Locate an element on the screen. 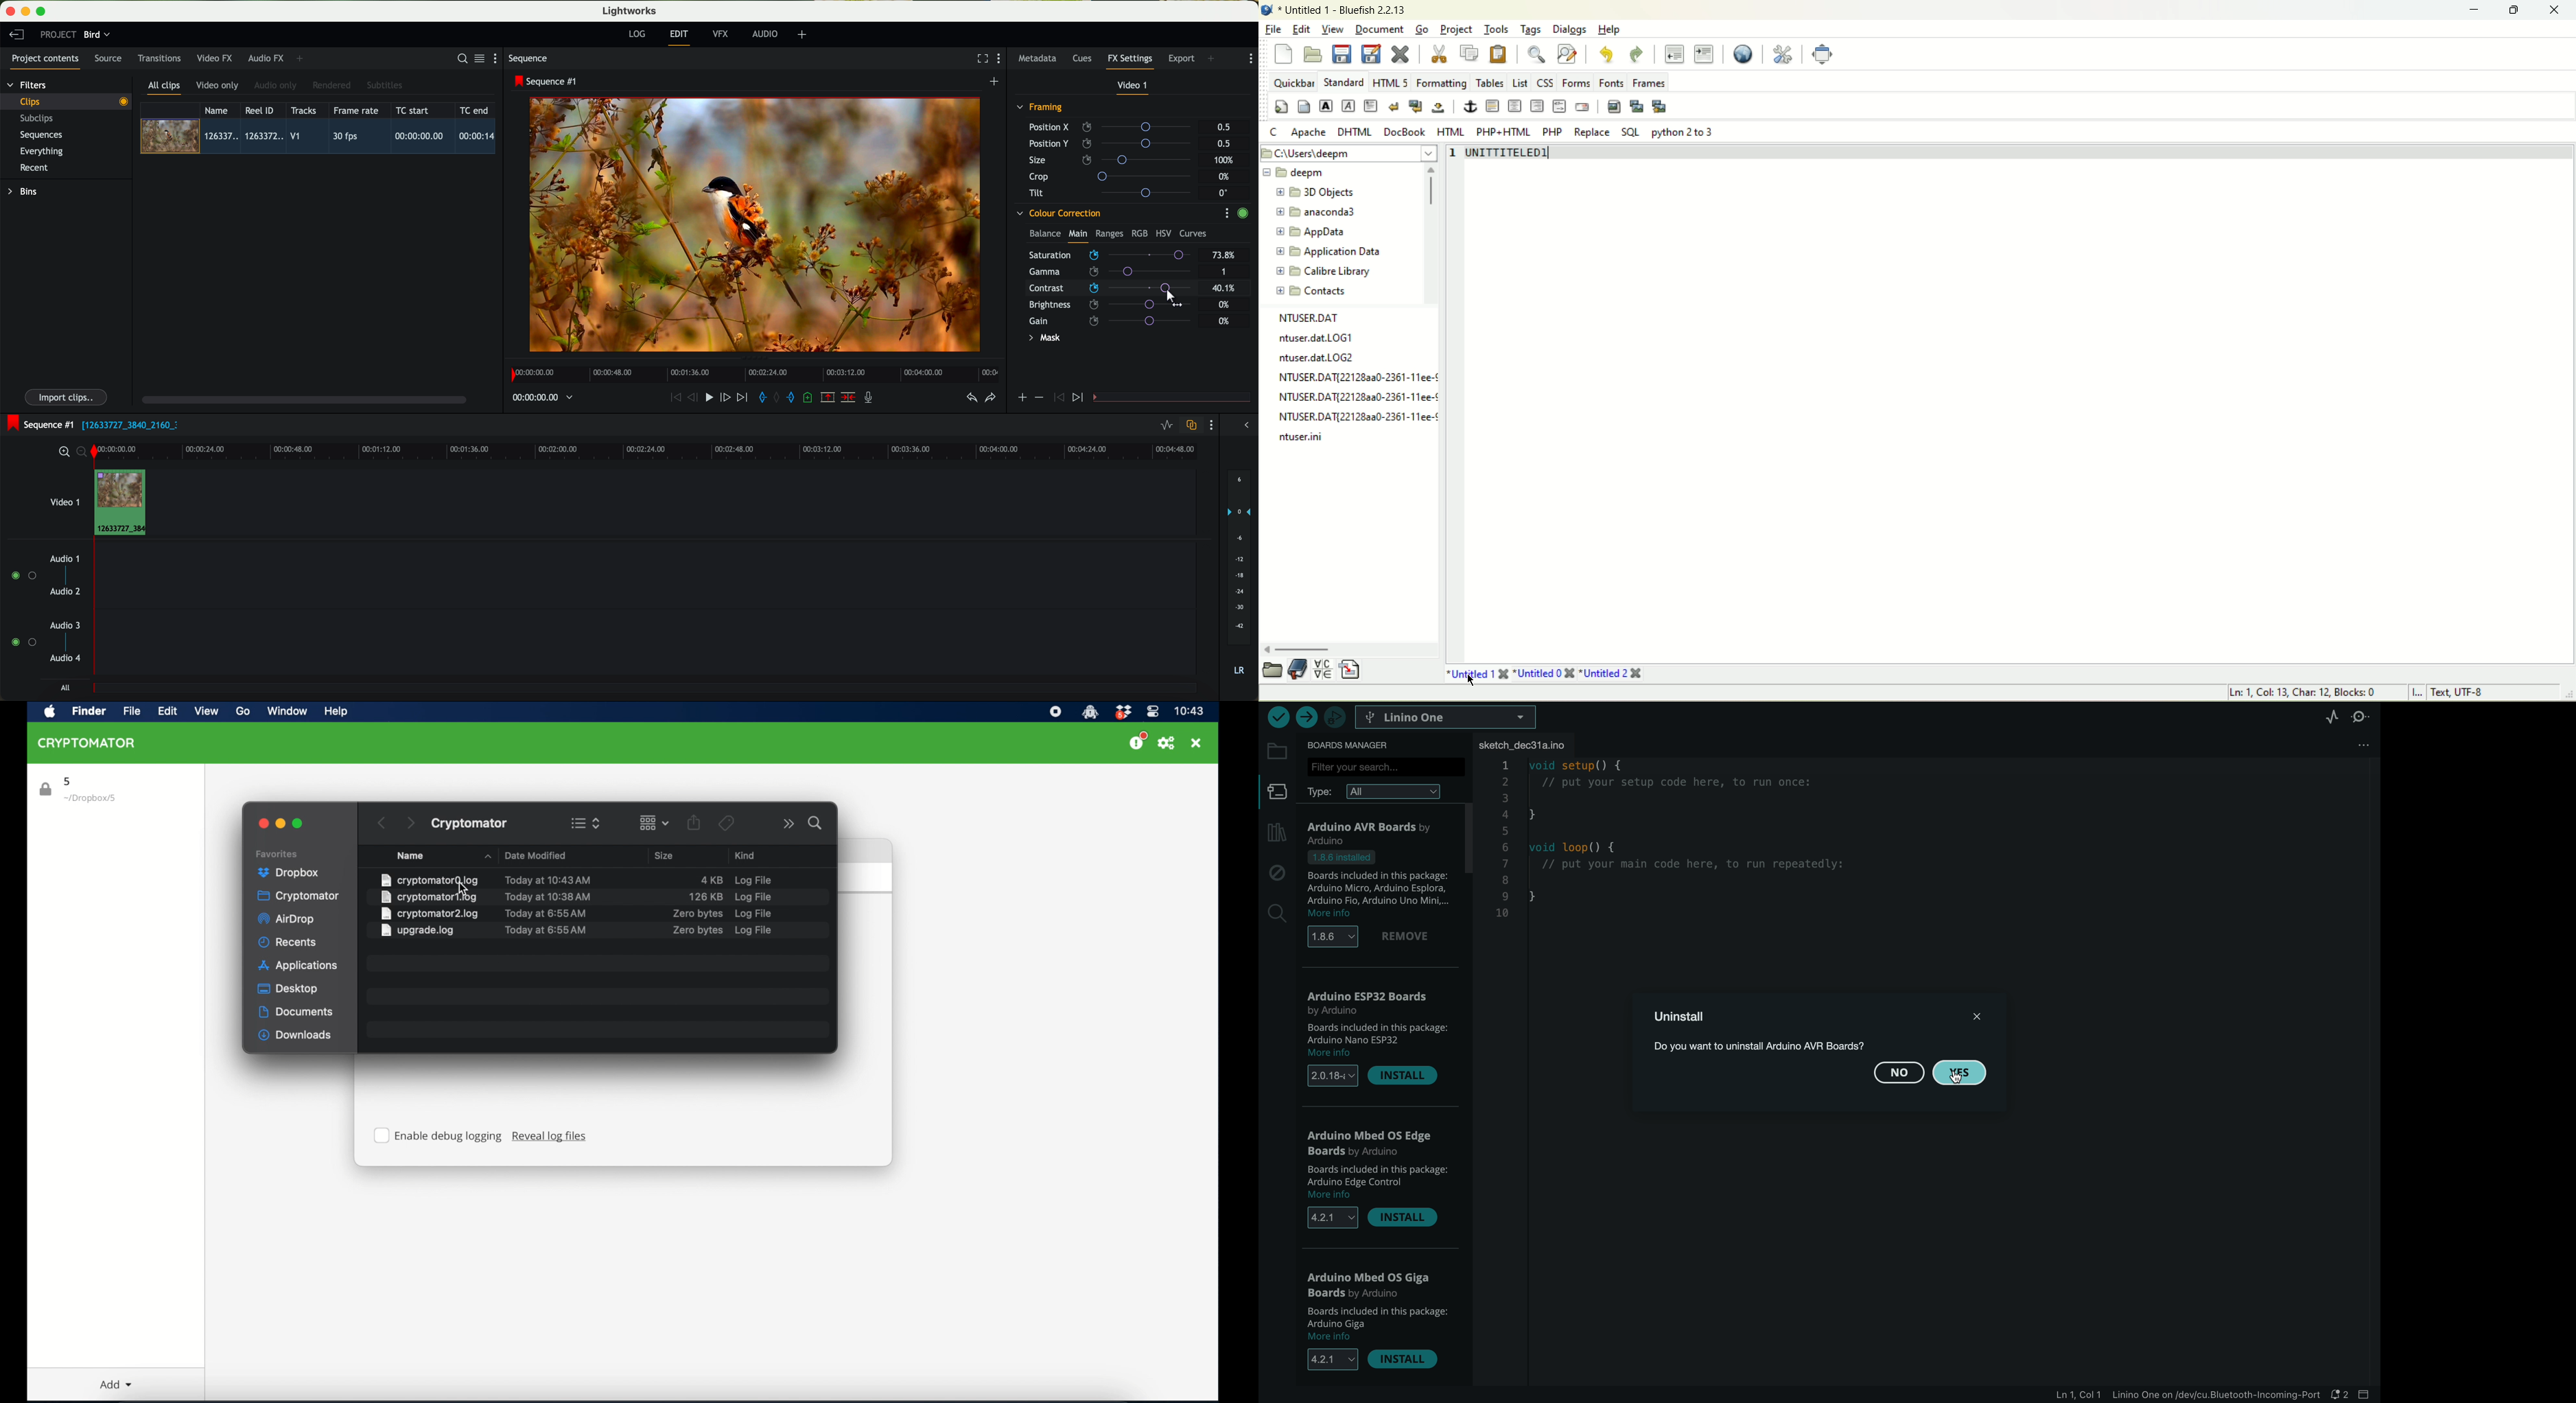 This screenshot has width=2576, height=1428. video only is located at coordinates (217, 86).